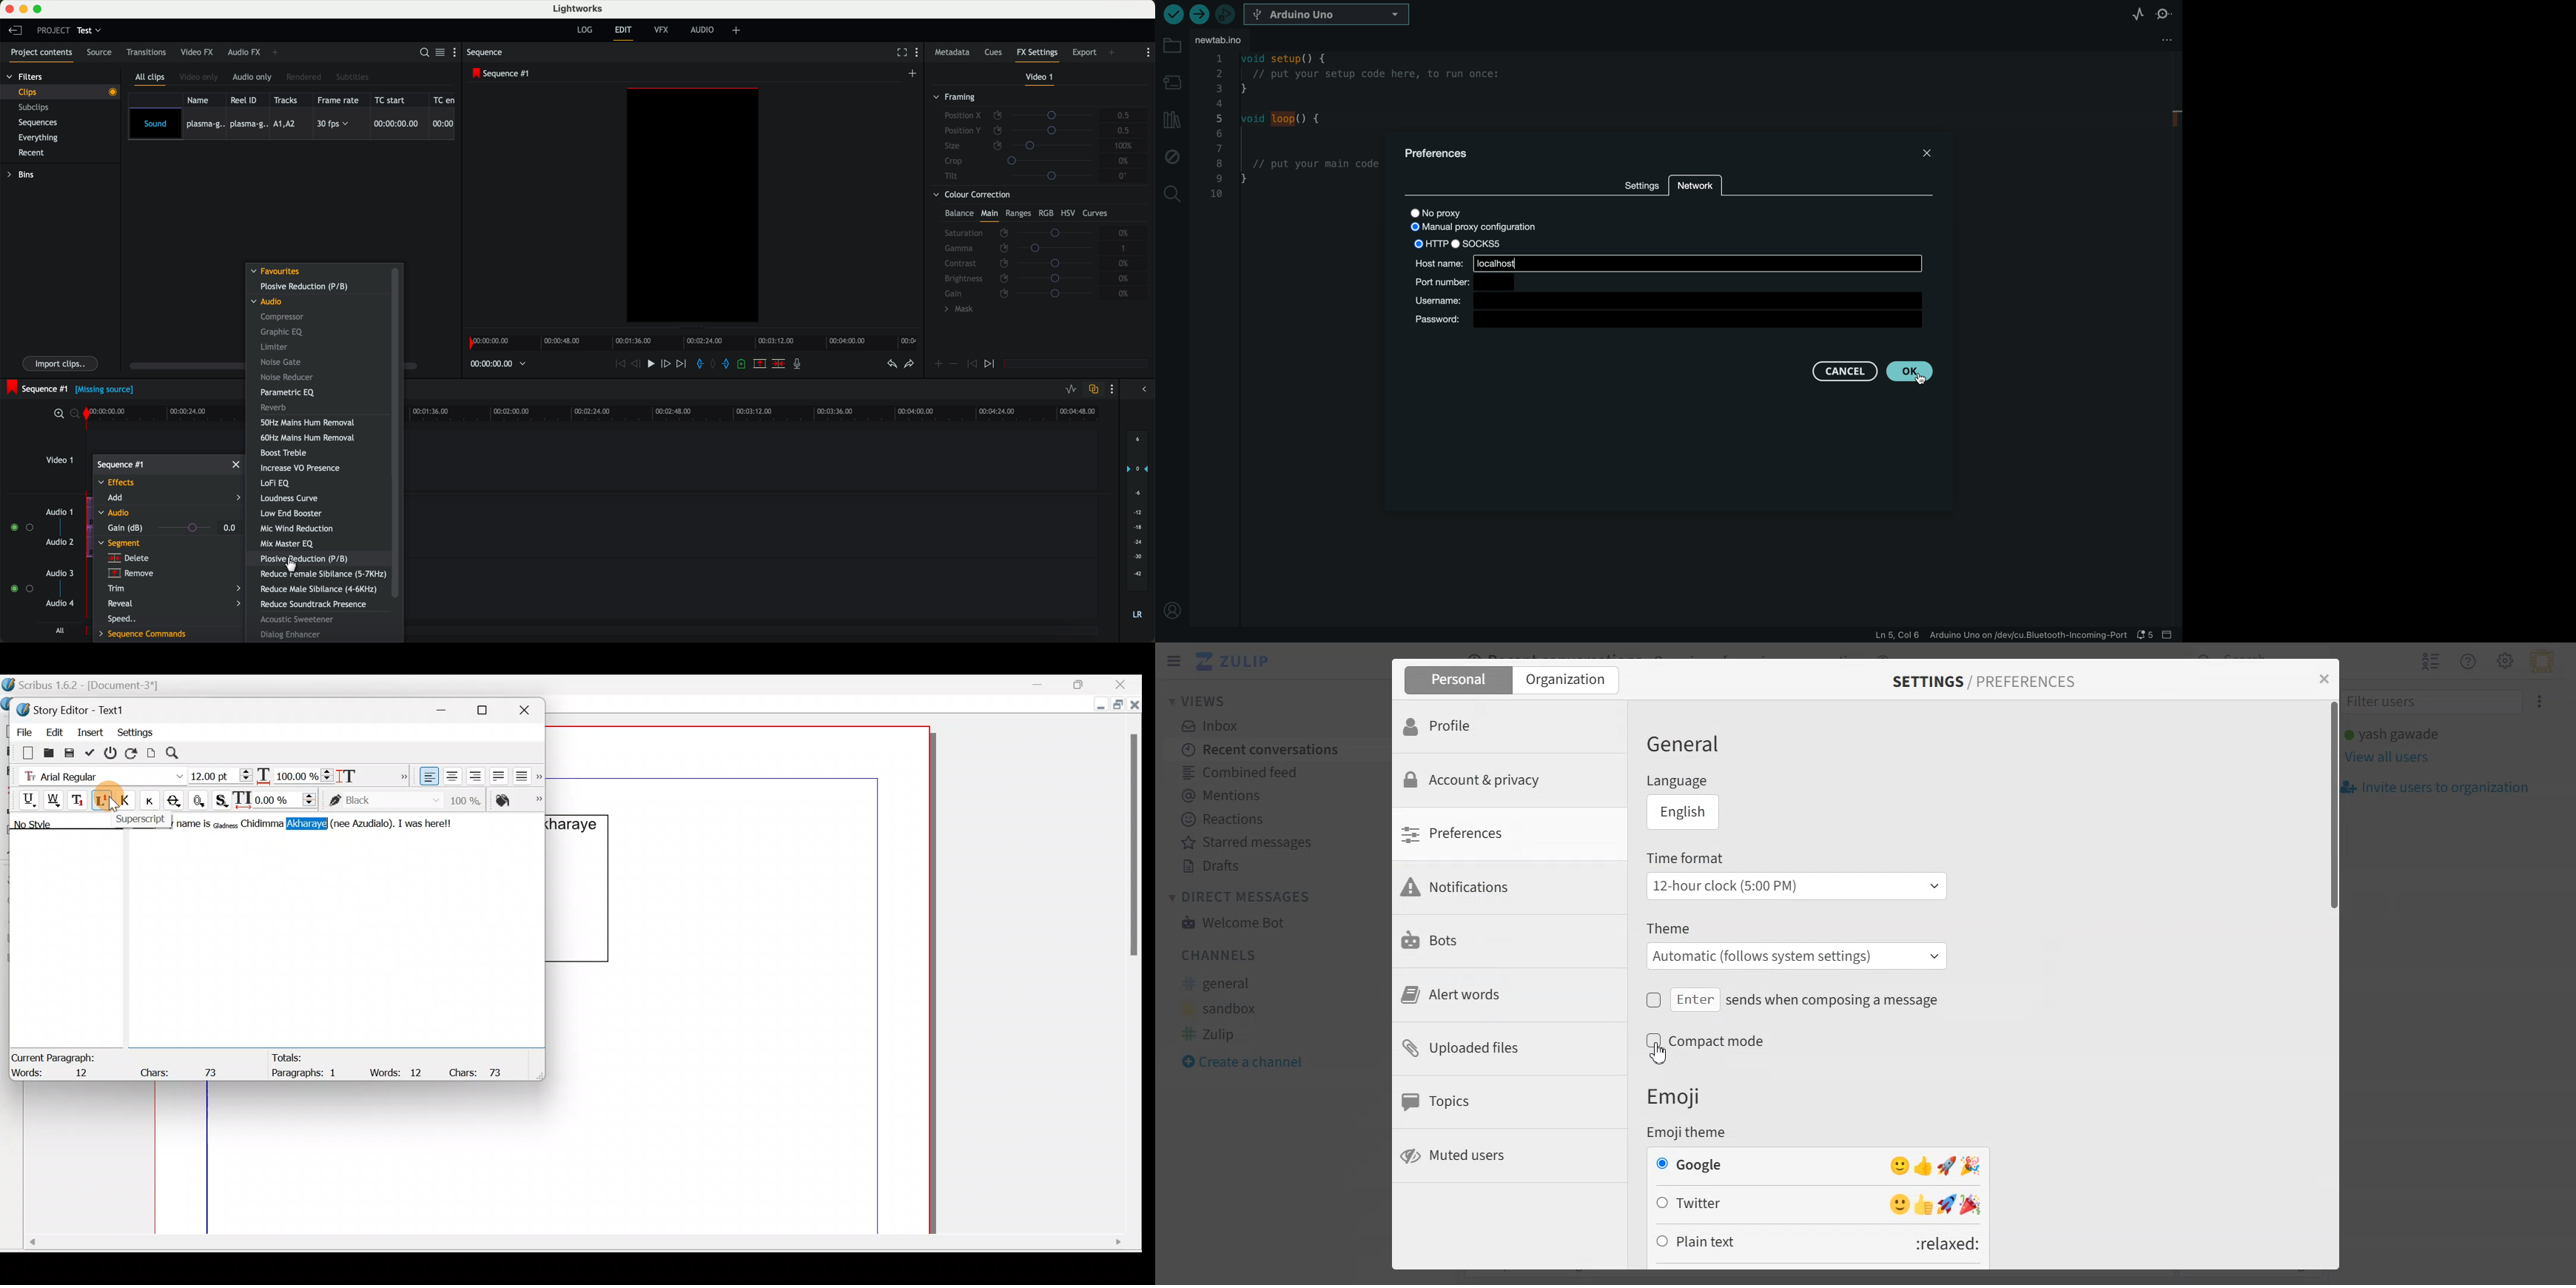 The height and width of the screenshot is (1288, 2576). Describe the element at coordinates (972, 366) in the screenshot. I see `jump to previous keyframe` at that location.